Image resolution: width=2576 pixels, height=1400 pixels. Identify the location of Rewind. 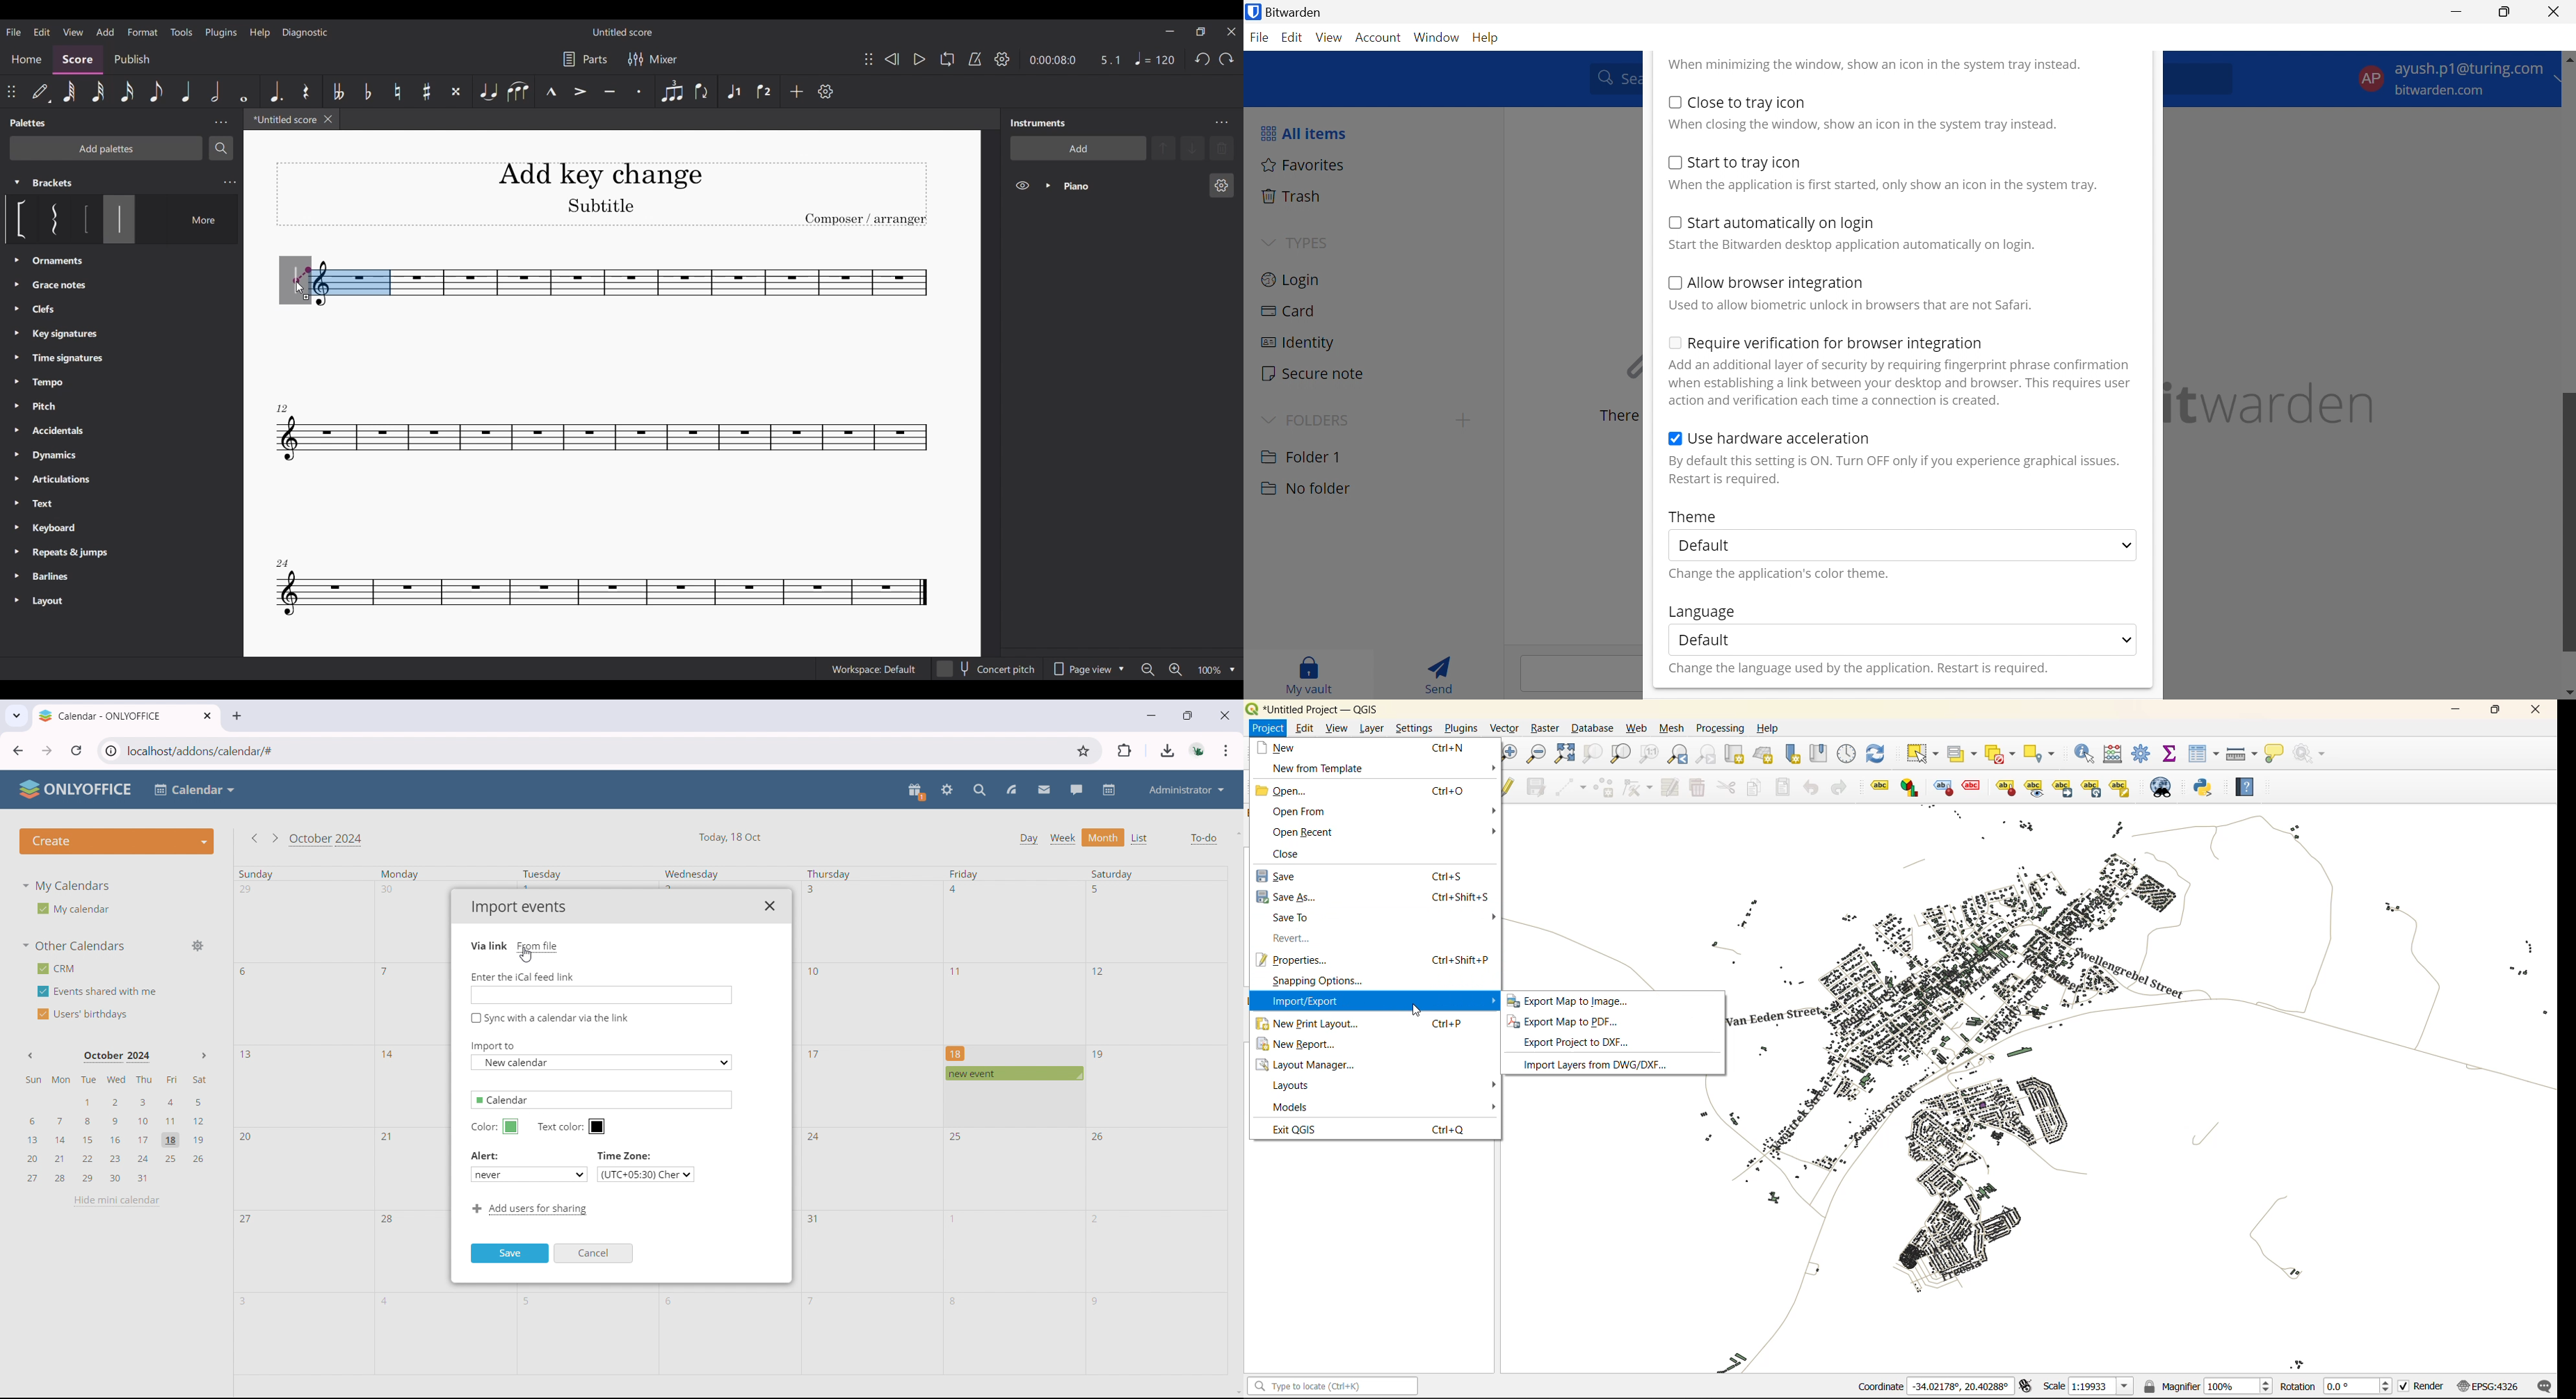
(891, 58).